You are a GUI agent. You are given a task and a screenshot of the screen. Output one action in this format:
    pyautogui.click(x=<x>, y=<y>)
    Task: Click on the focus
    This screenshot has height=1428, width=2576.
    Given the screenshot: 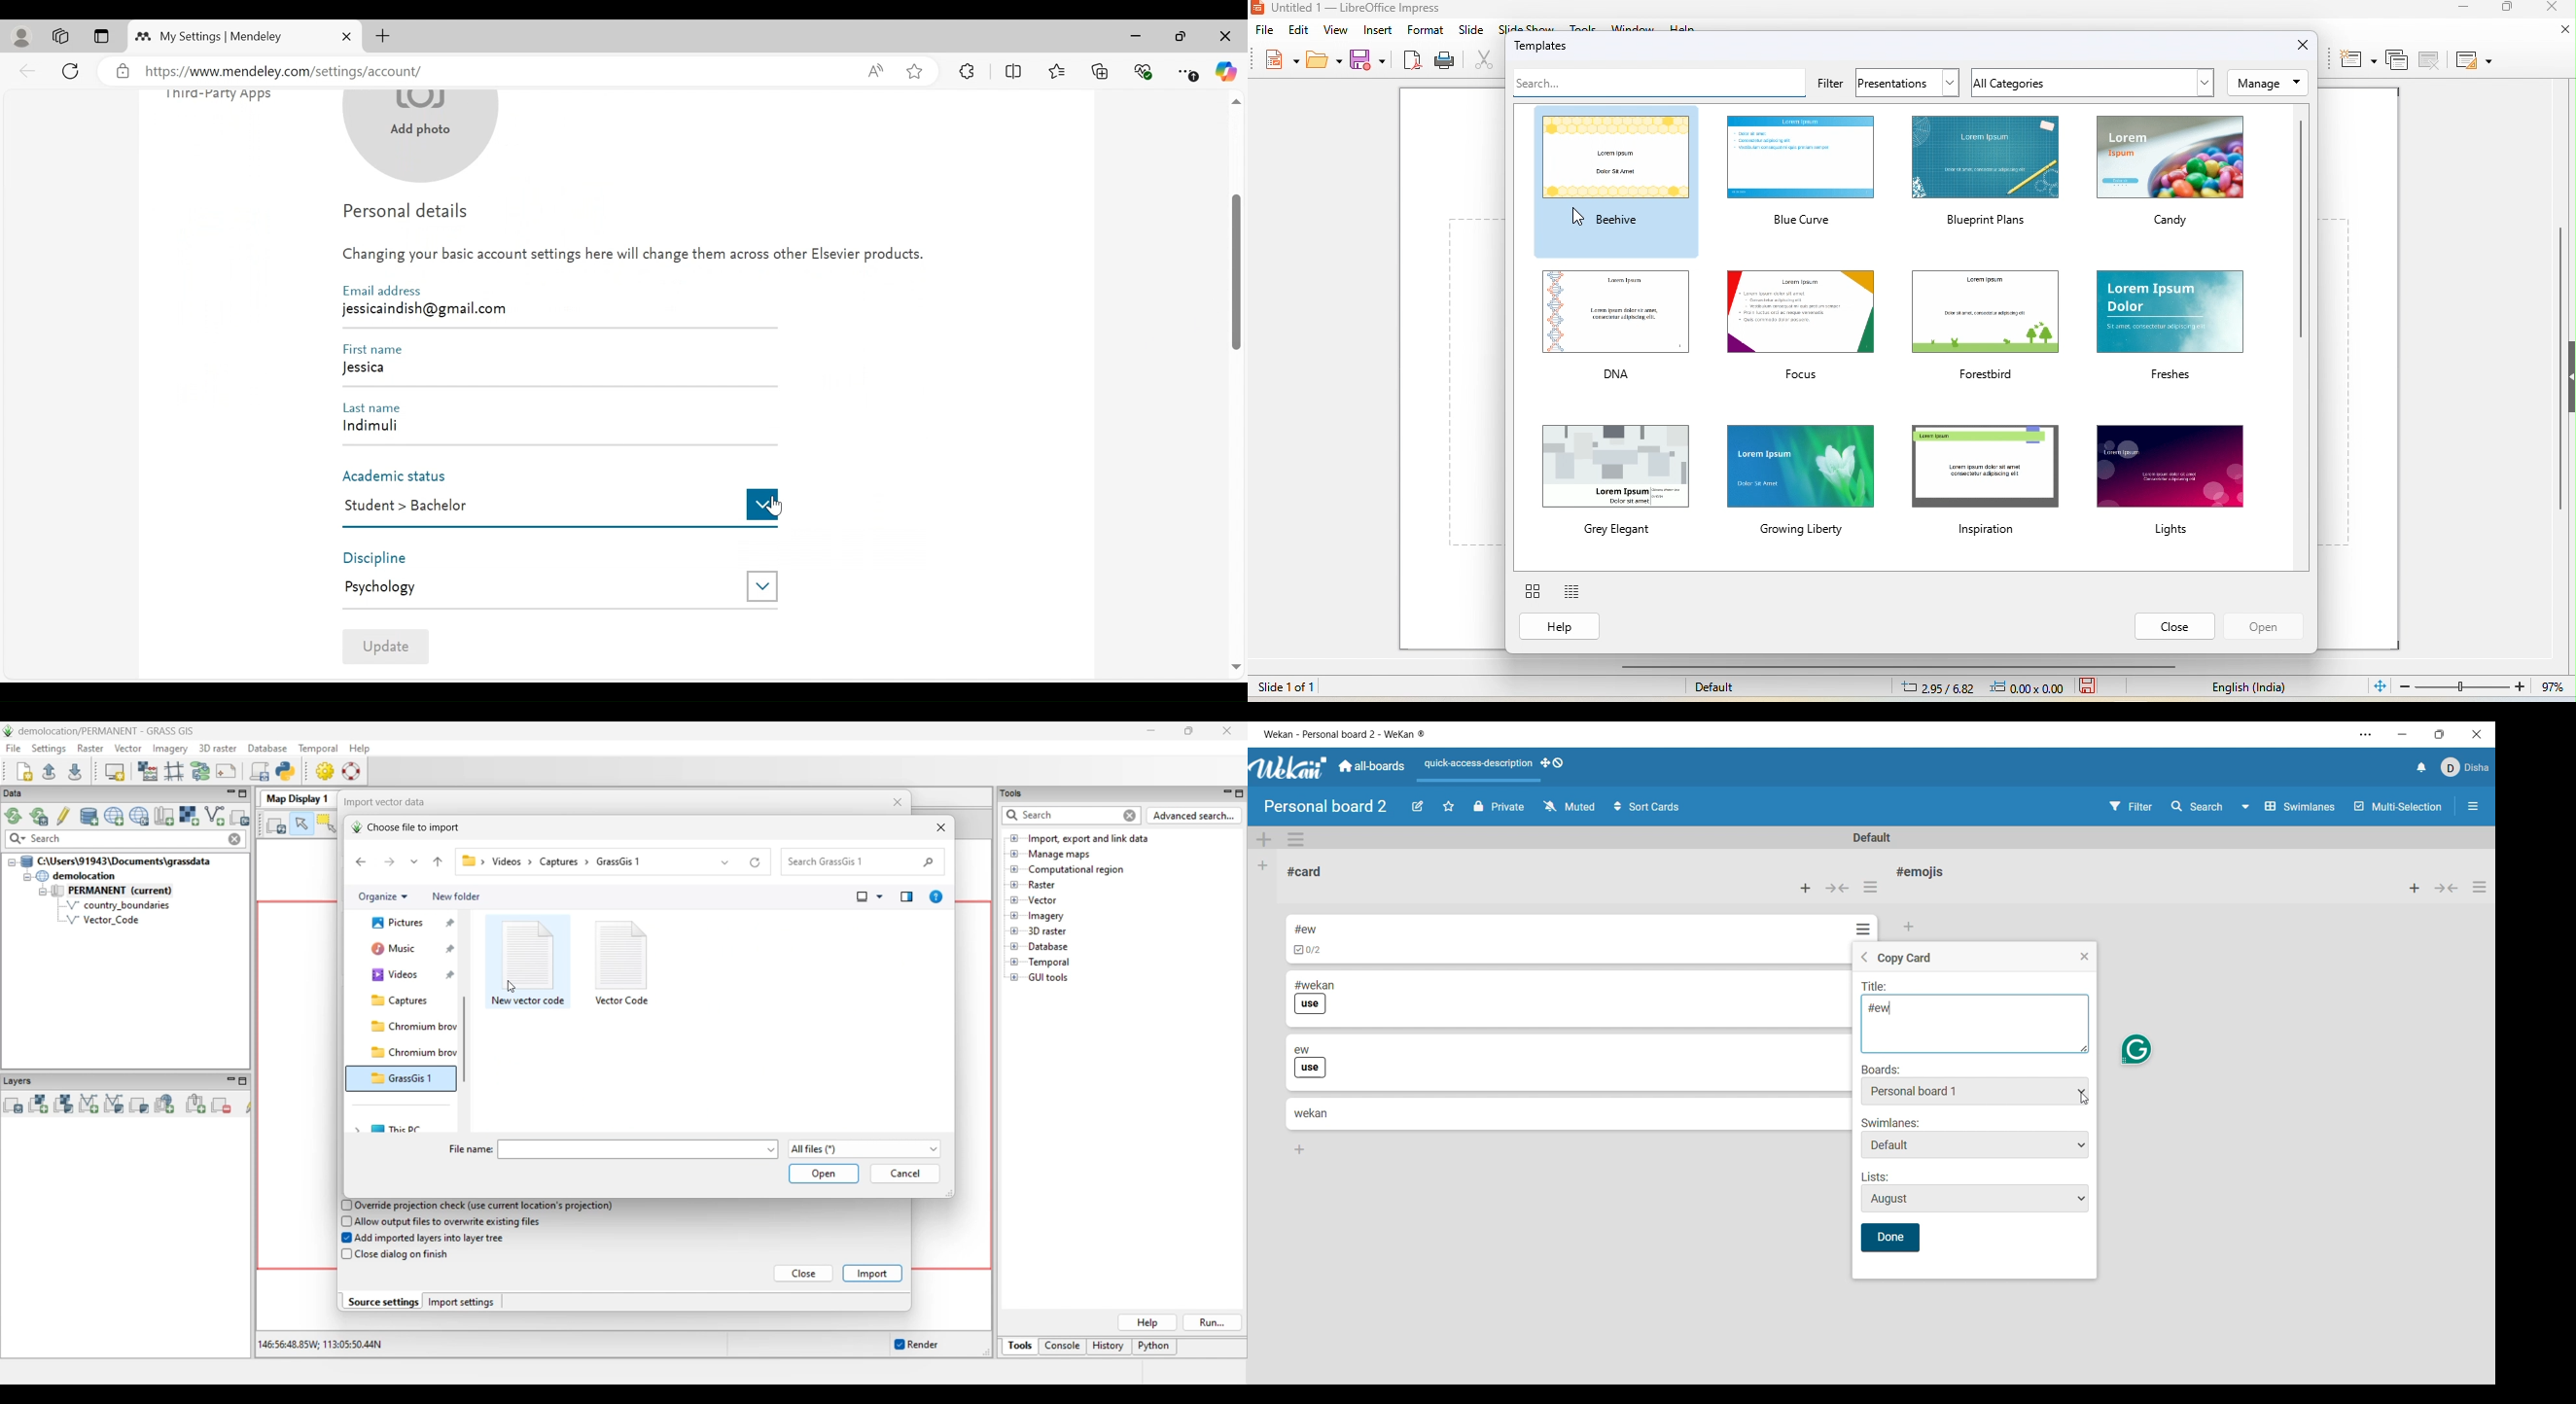 What is the action you would take?
    pyautogui.click(x=1799, y=326)
    